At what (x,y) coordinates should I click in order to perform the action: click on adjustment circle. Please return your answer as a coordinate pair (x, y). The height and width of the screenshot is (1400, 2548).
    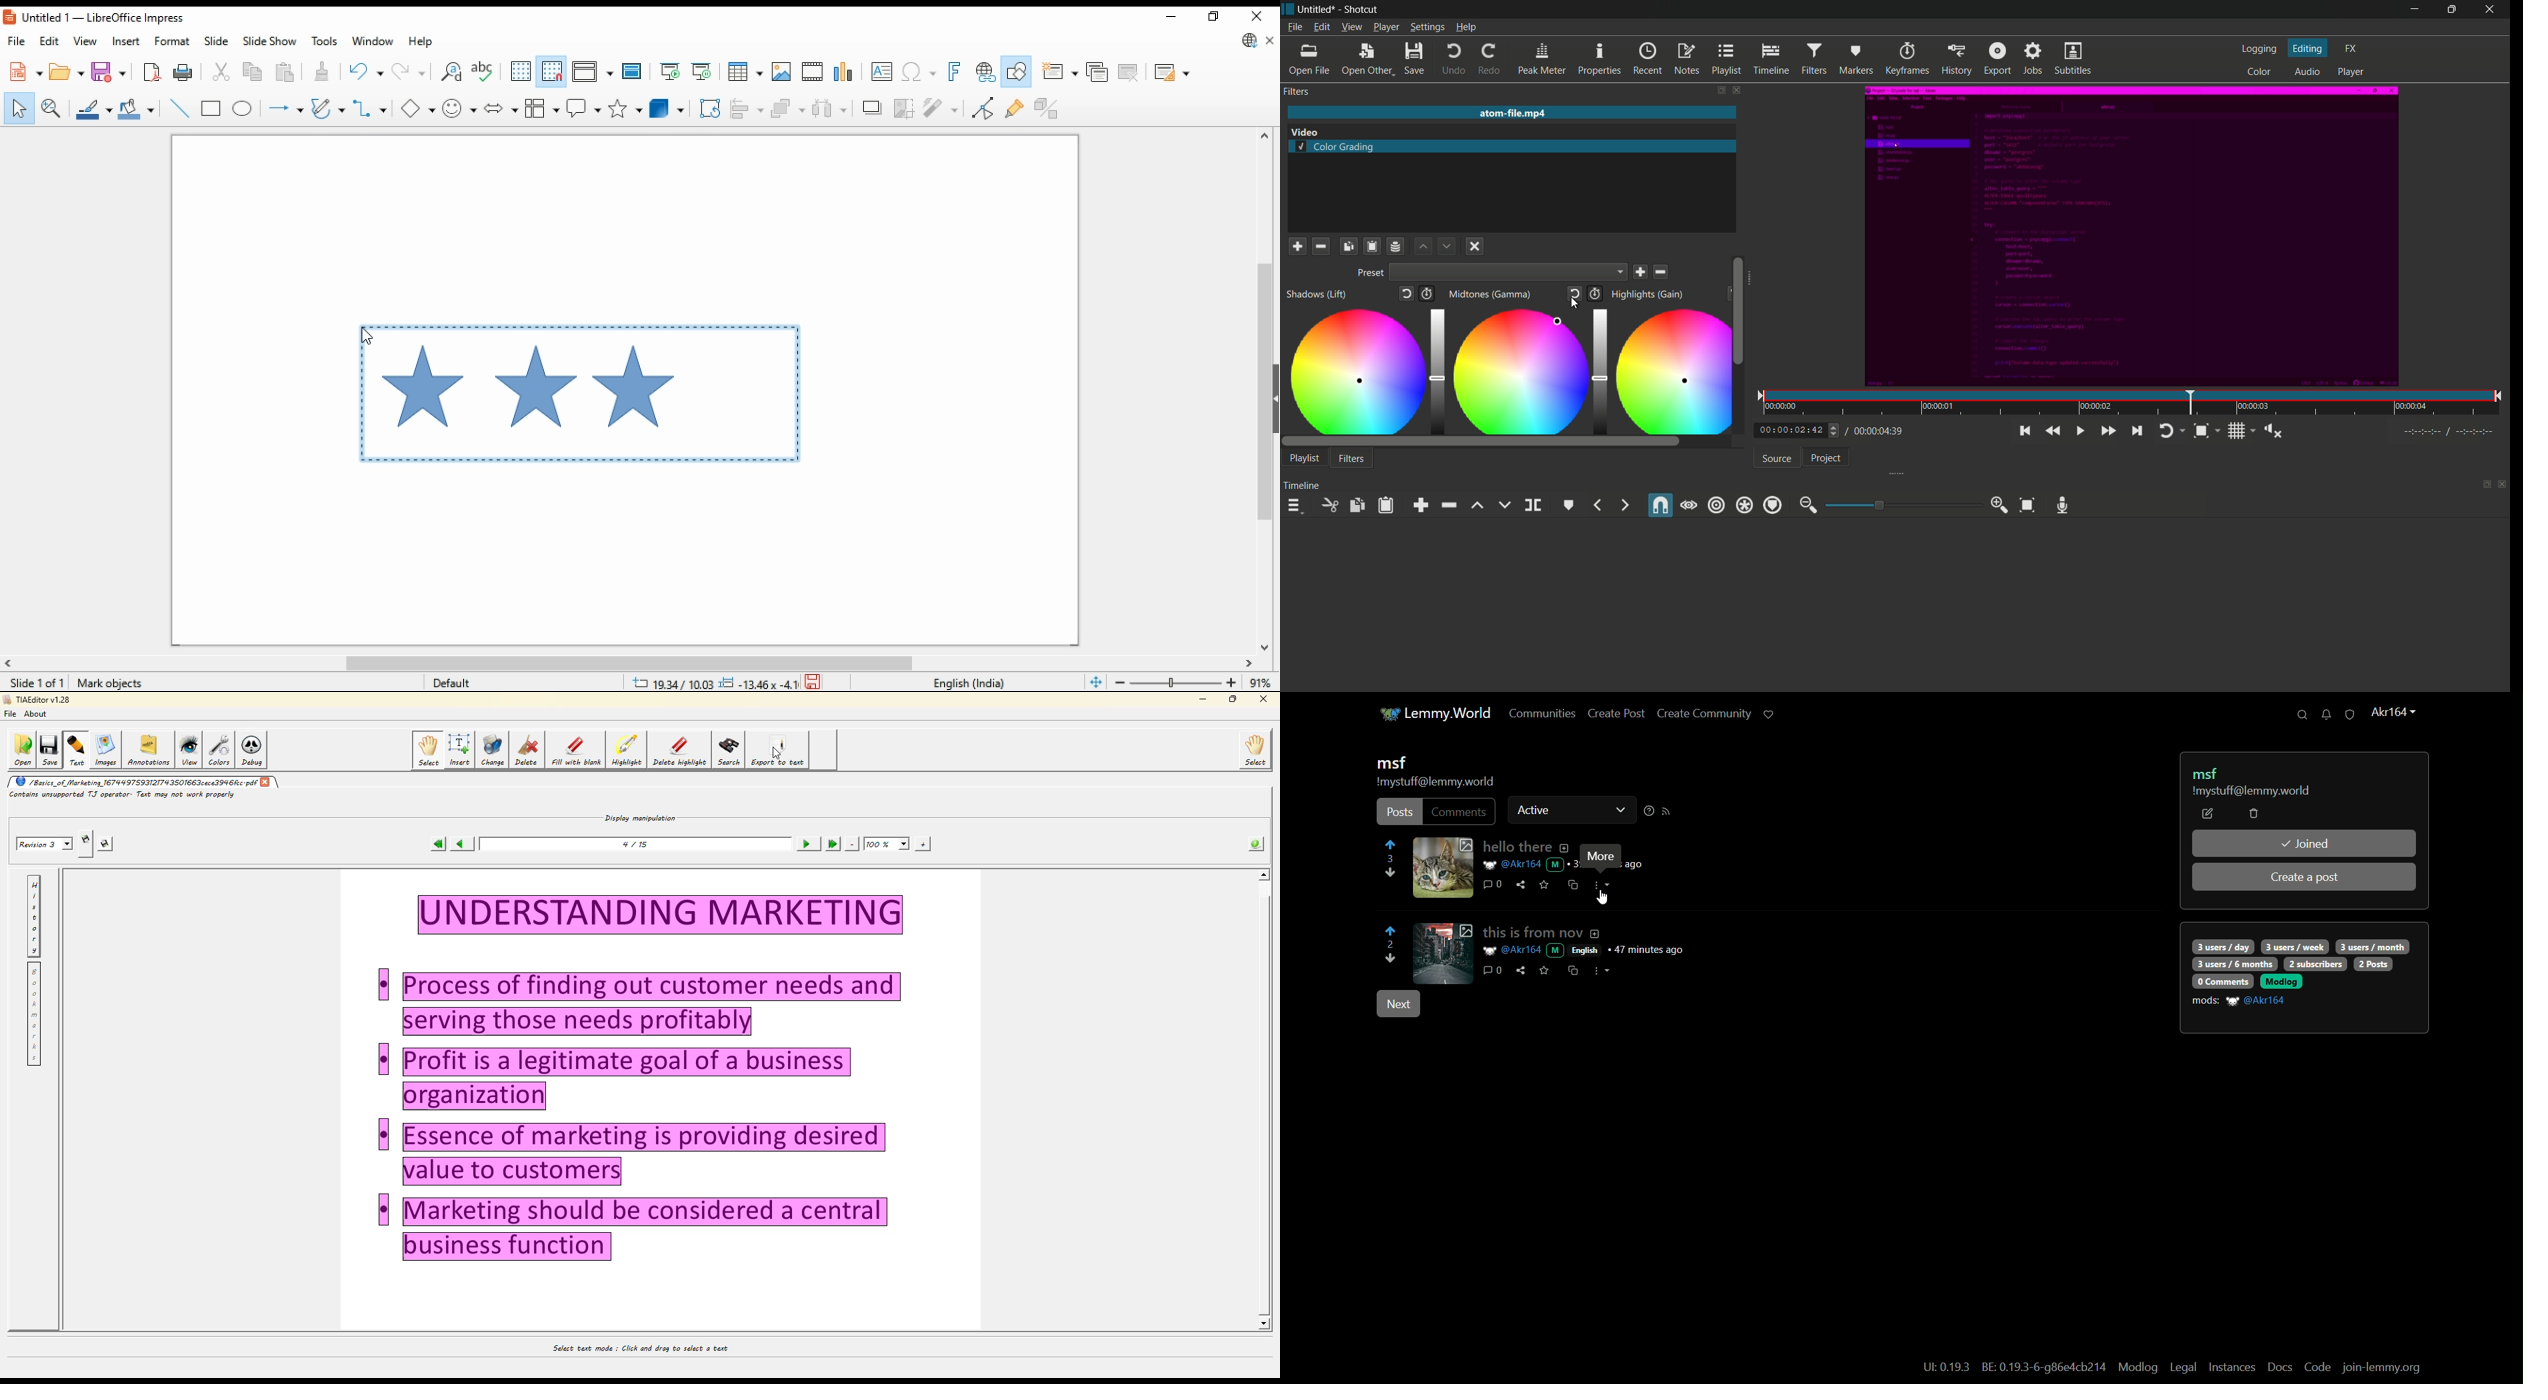
    Looking at the image, I should click on (1356, 370).